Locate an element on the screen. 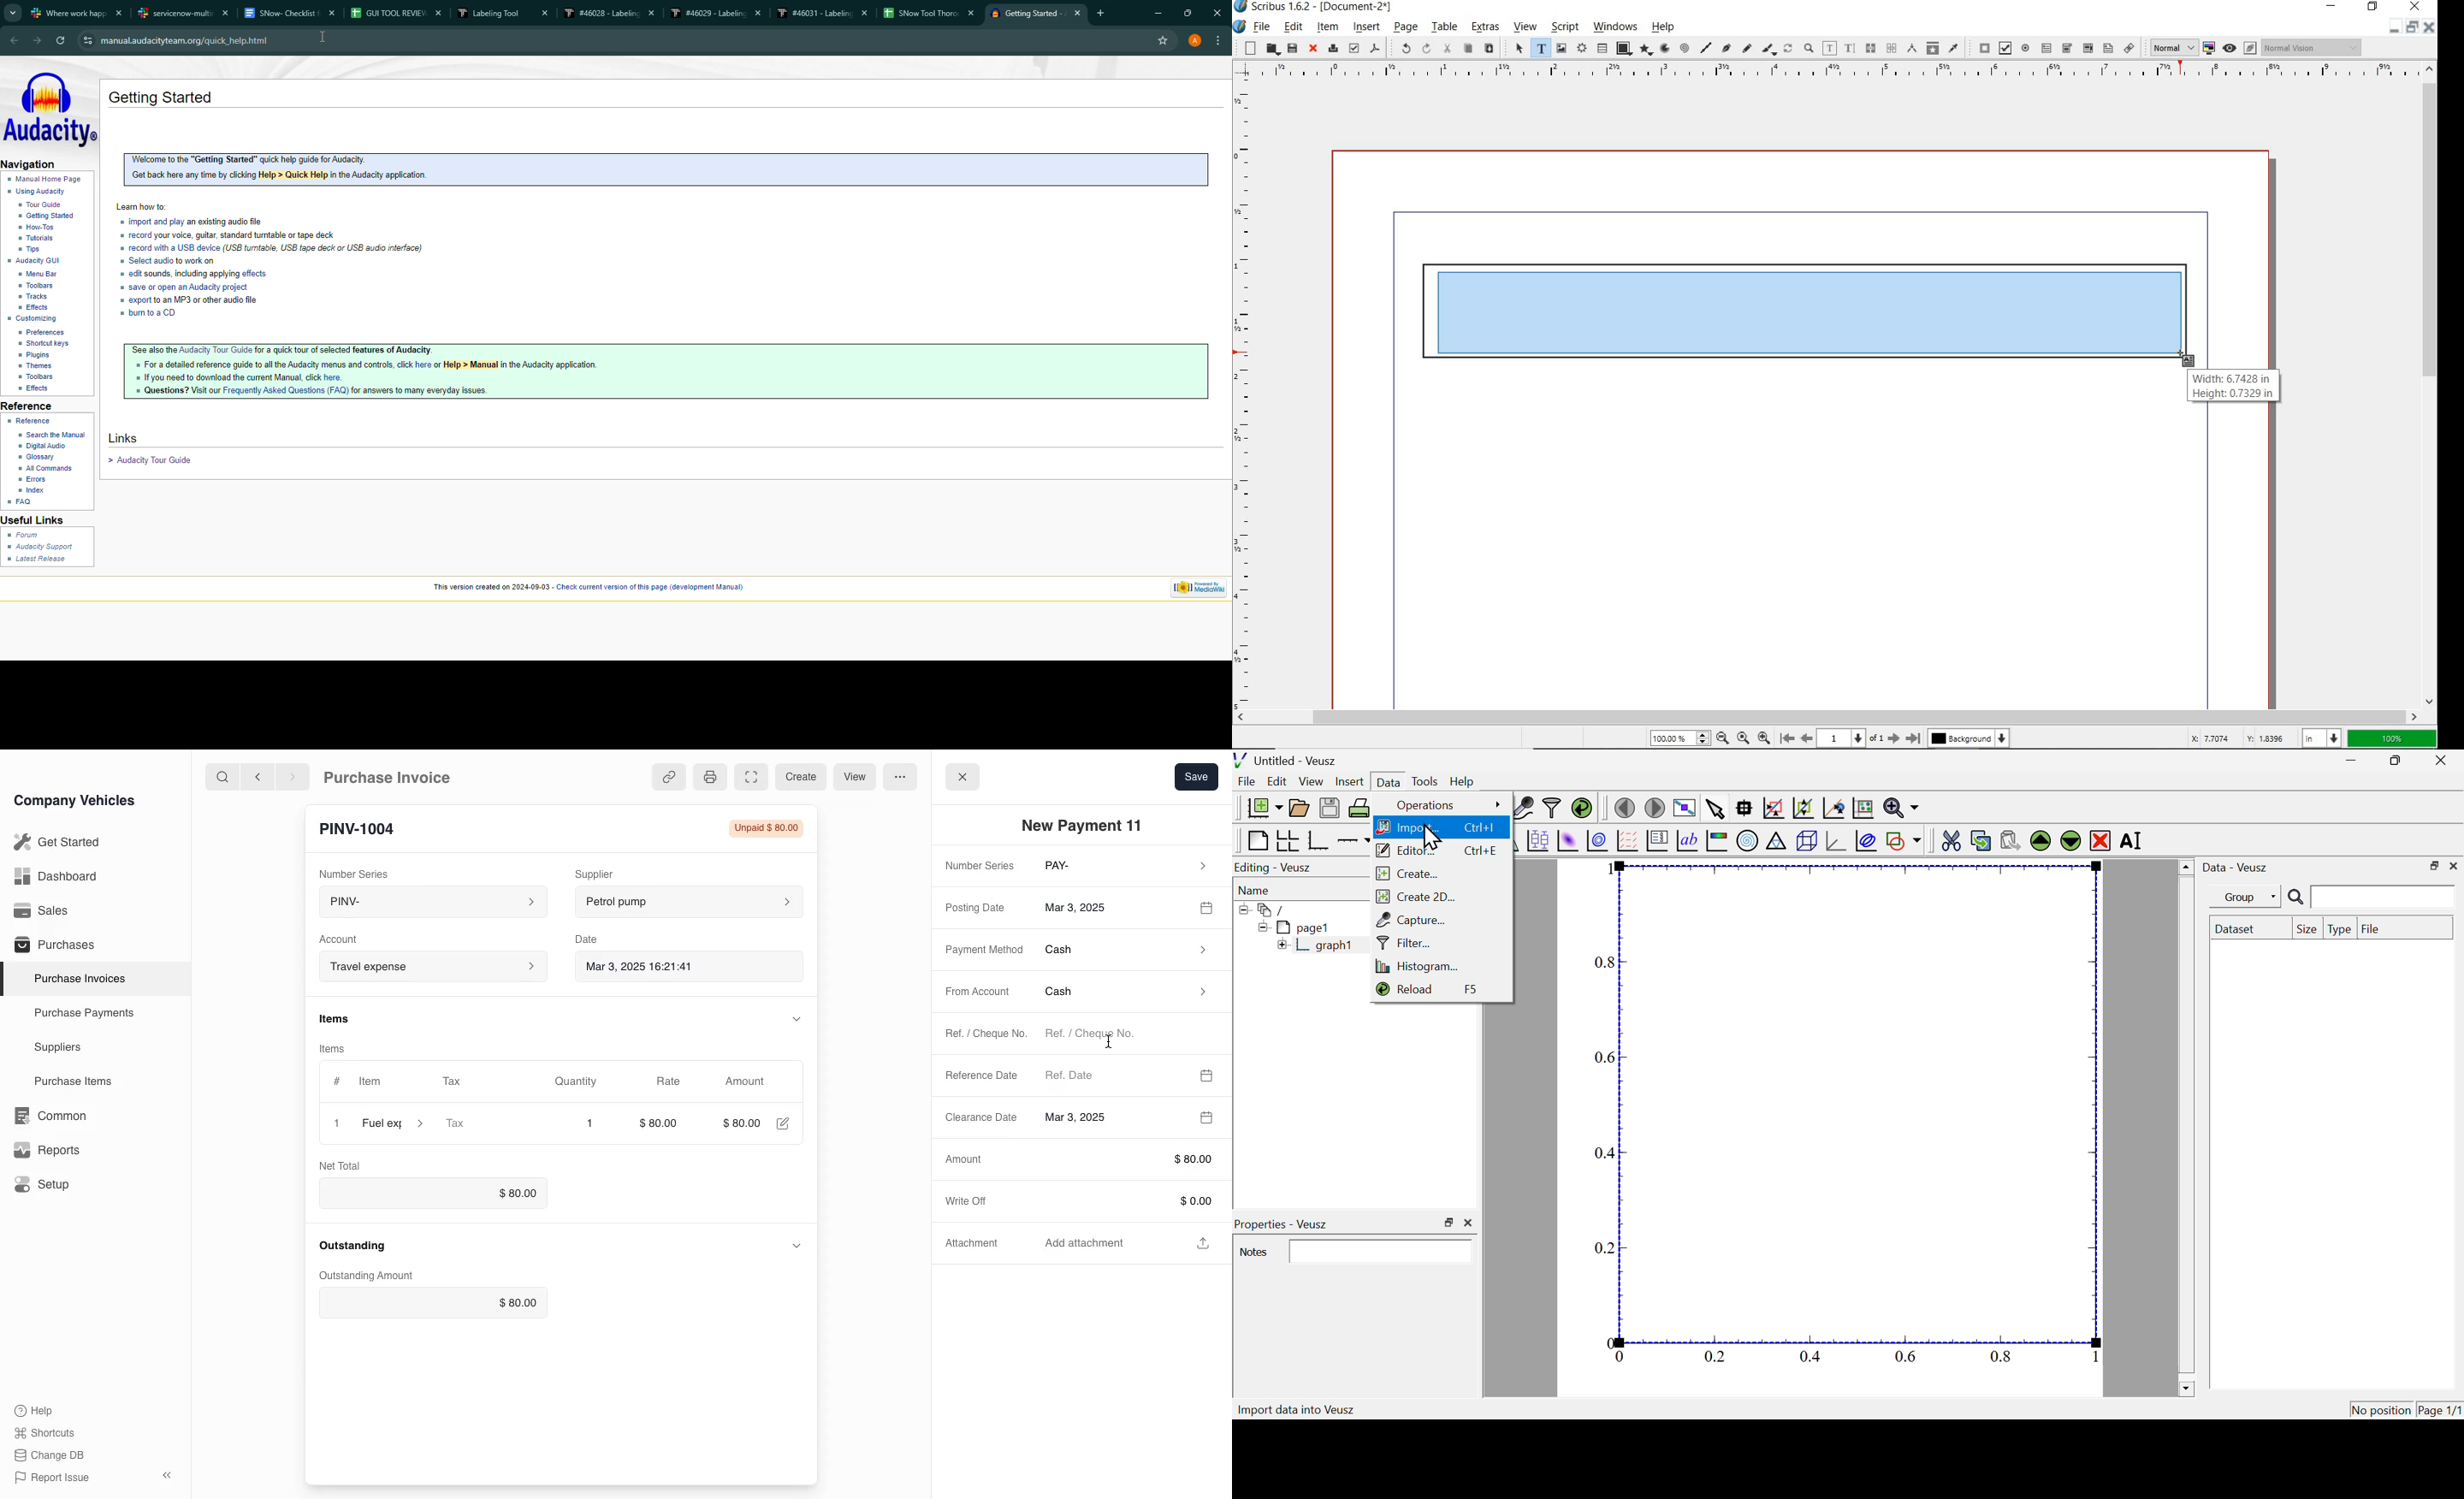  Reference Date is located at coordinates (982, 1076).